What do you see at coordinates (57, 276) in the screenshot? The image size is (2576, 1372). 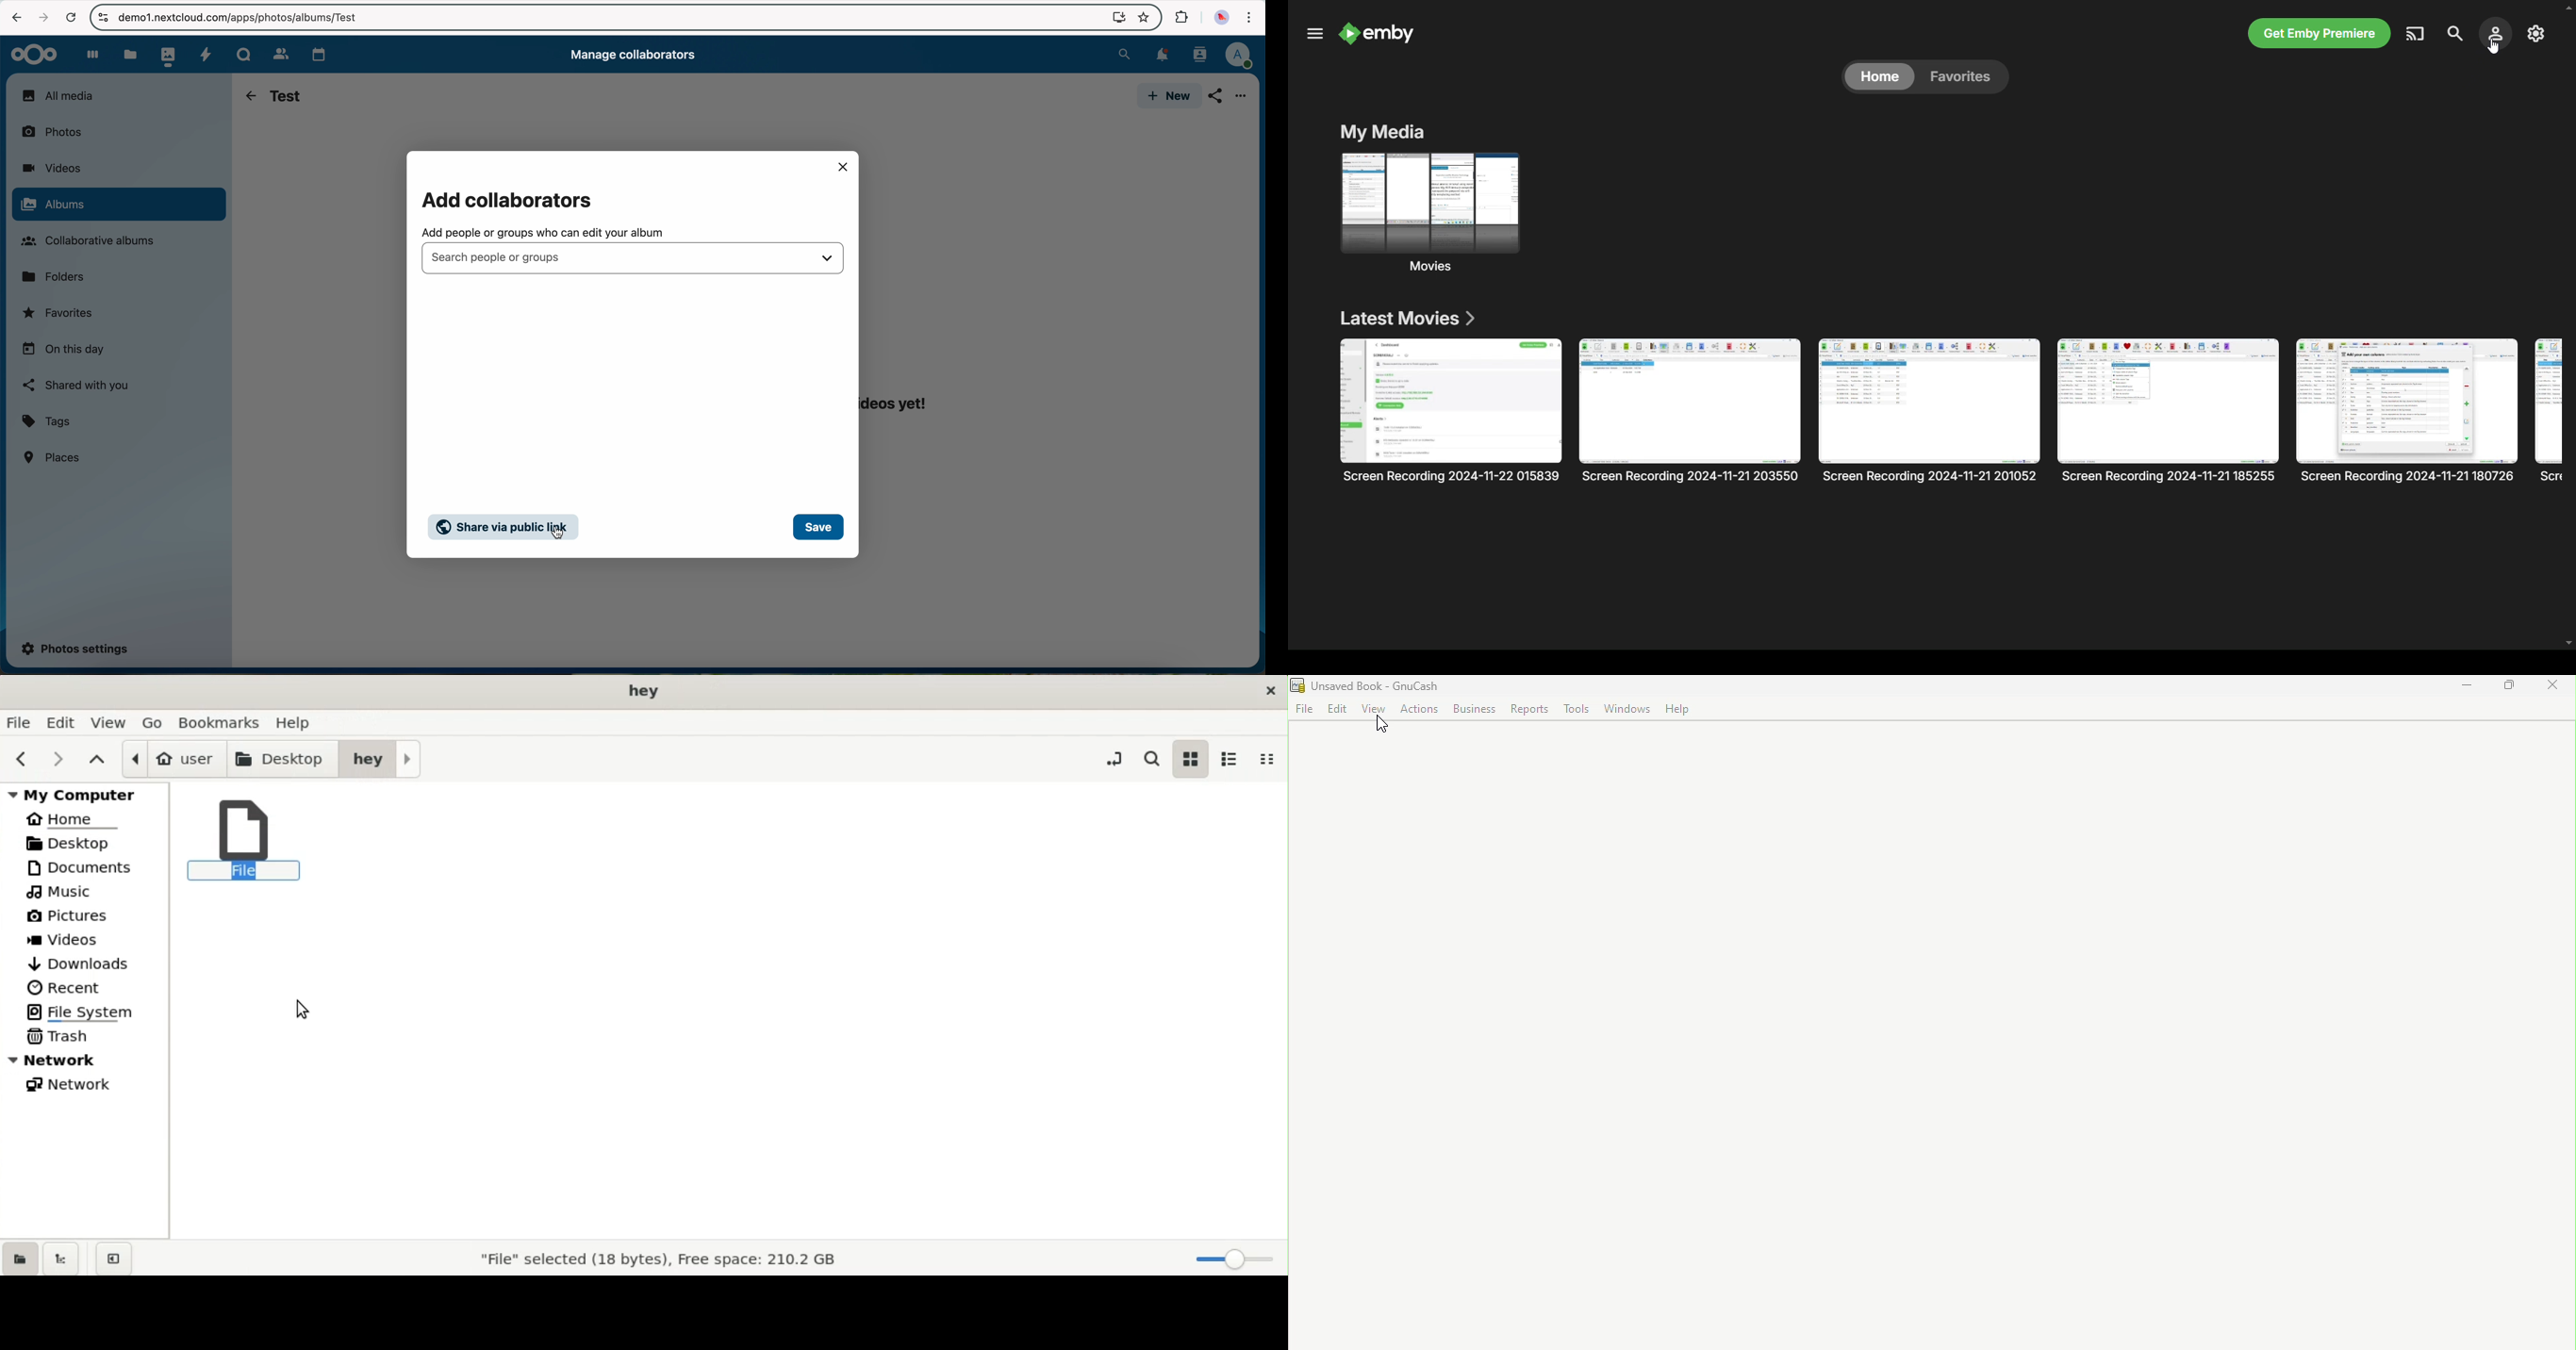 I see `folders` at bounding box center [57, 276].